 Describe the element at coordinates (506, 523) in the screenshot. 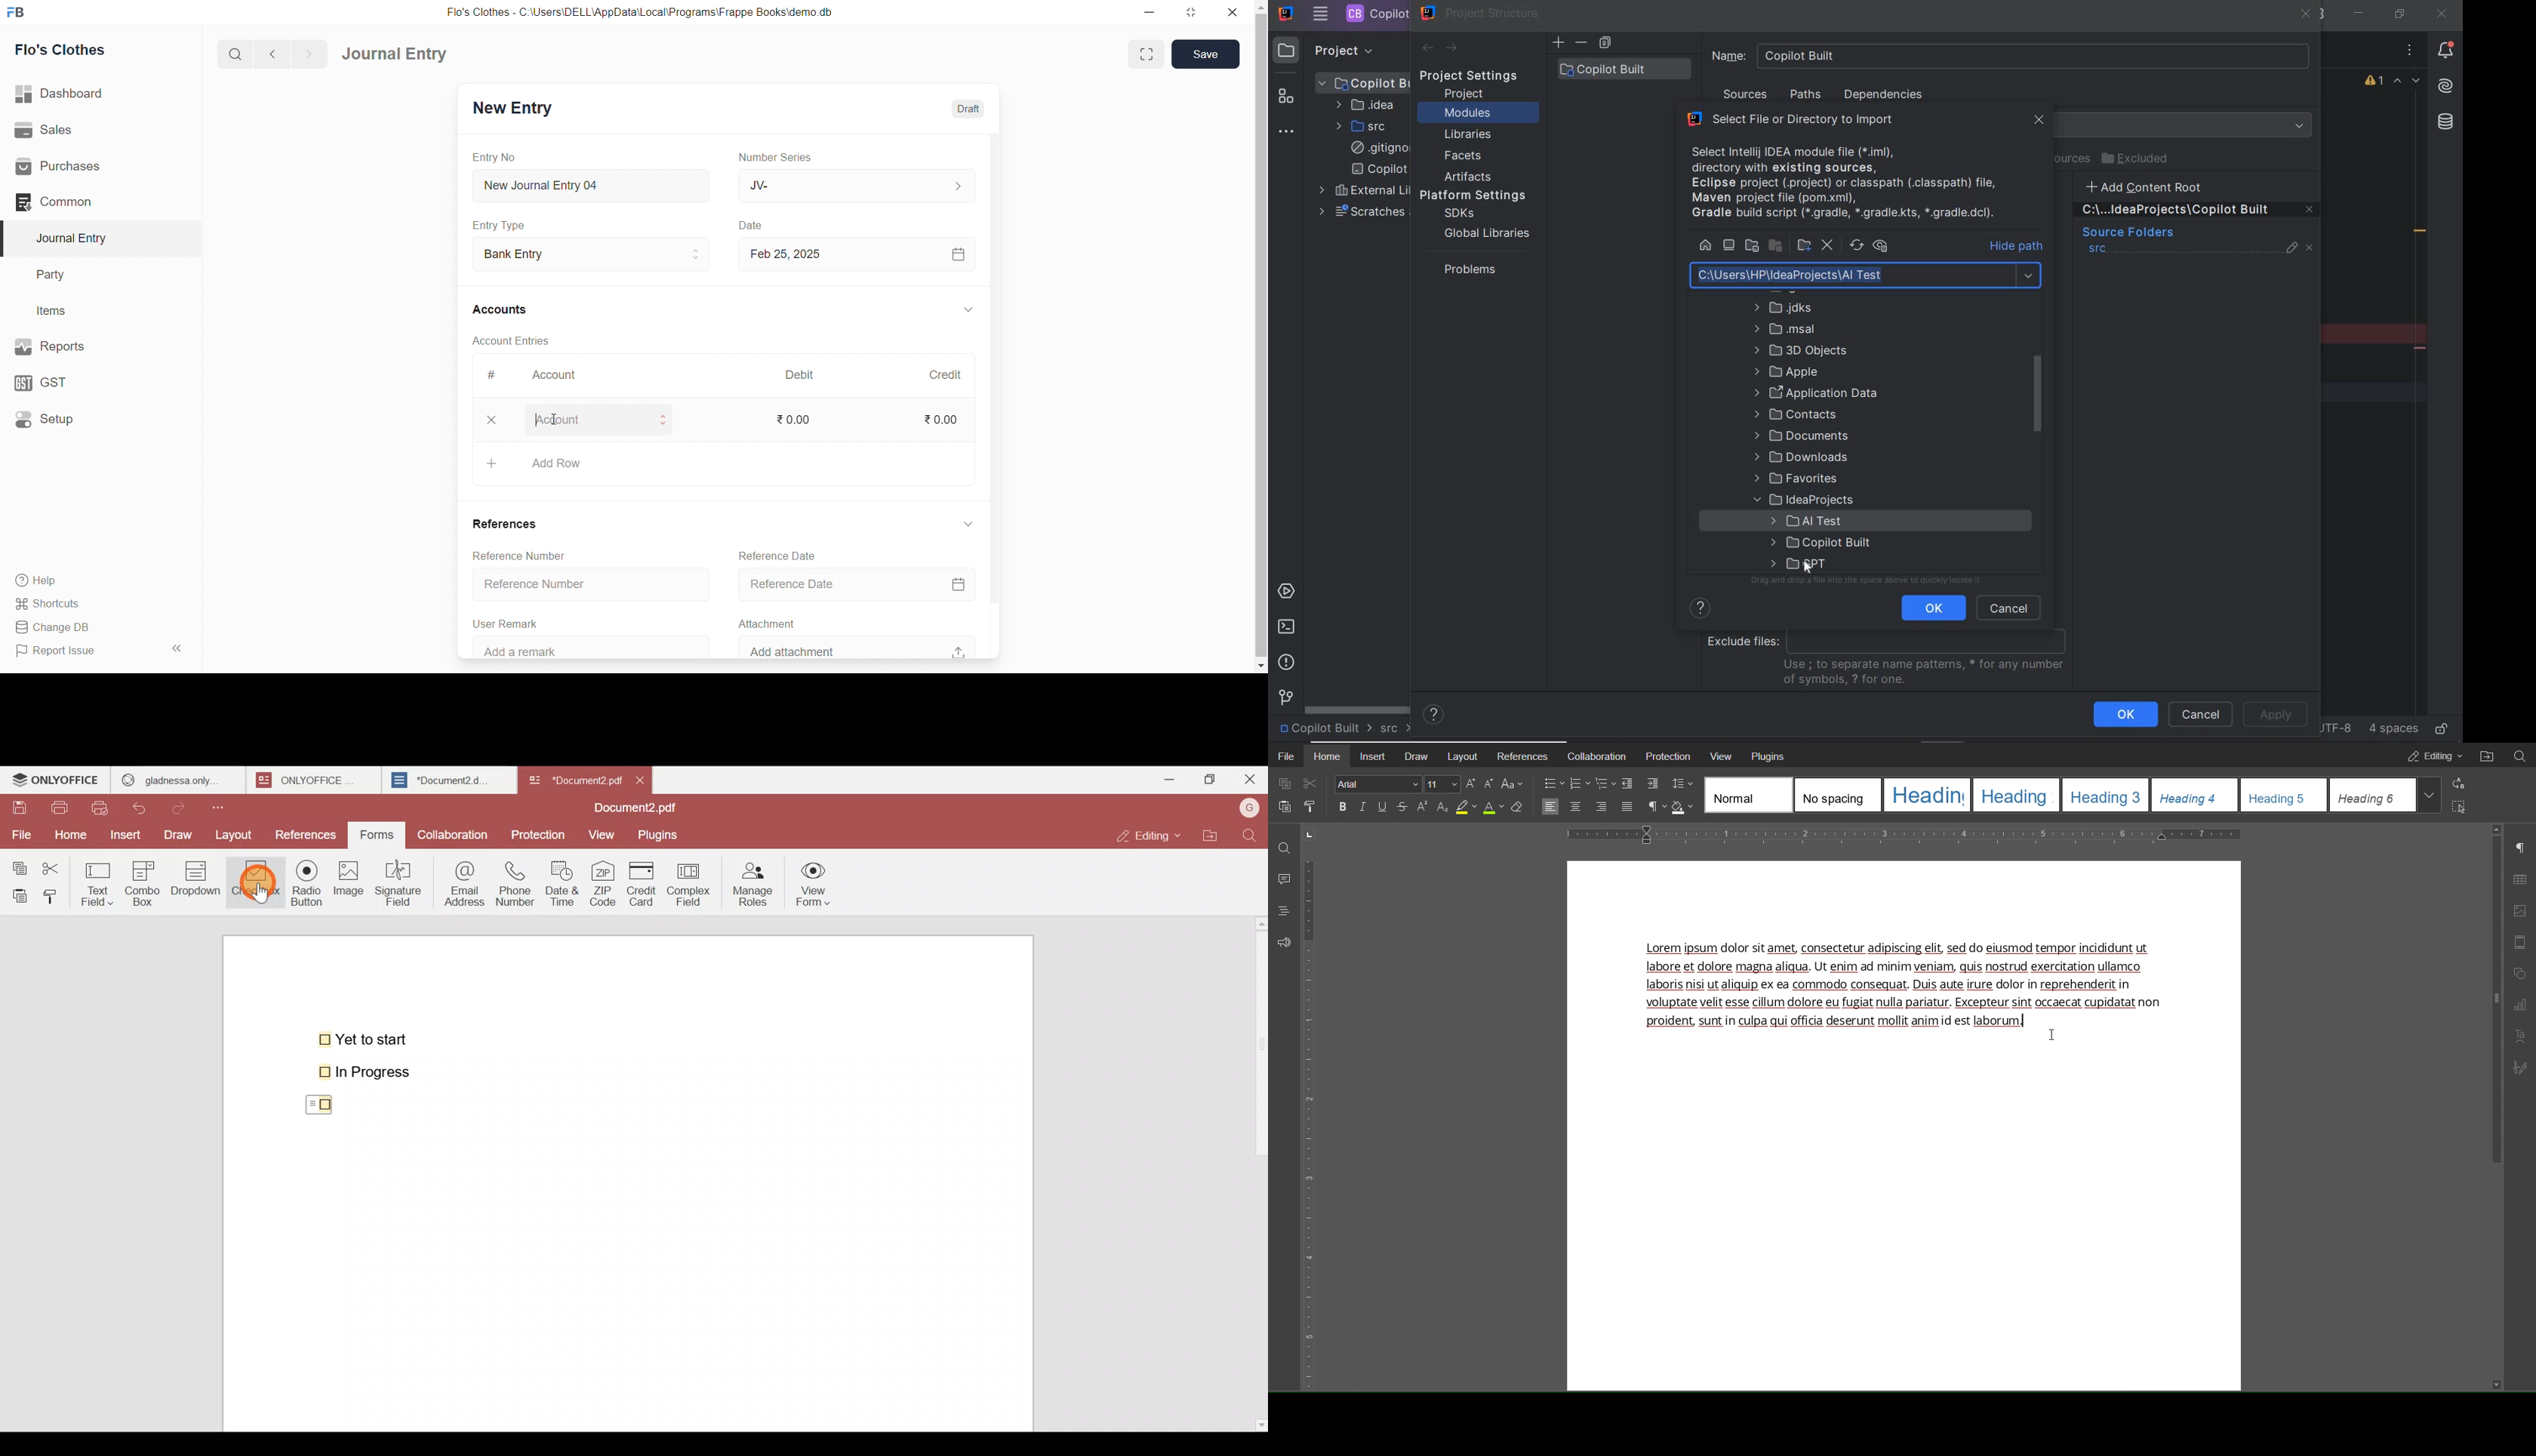

I see `References` at that location.